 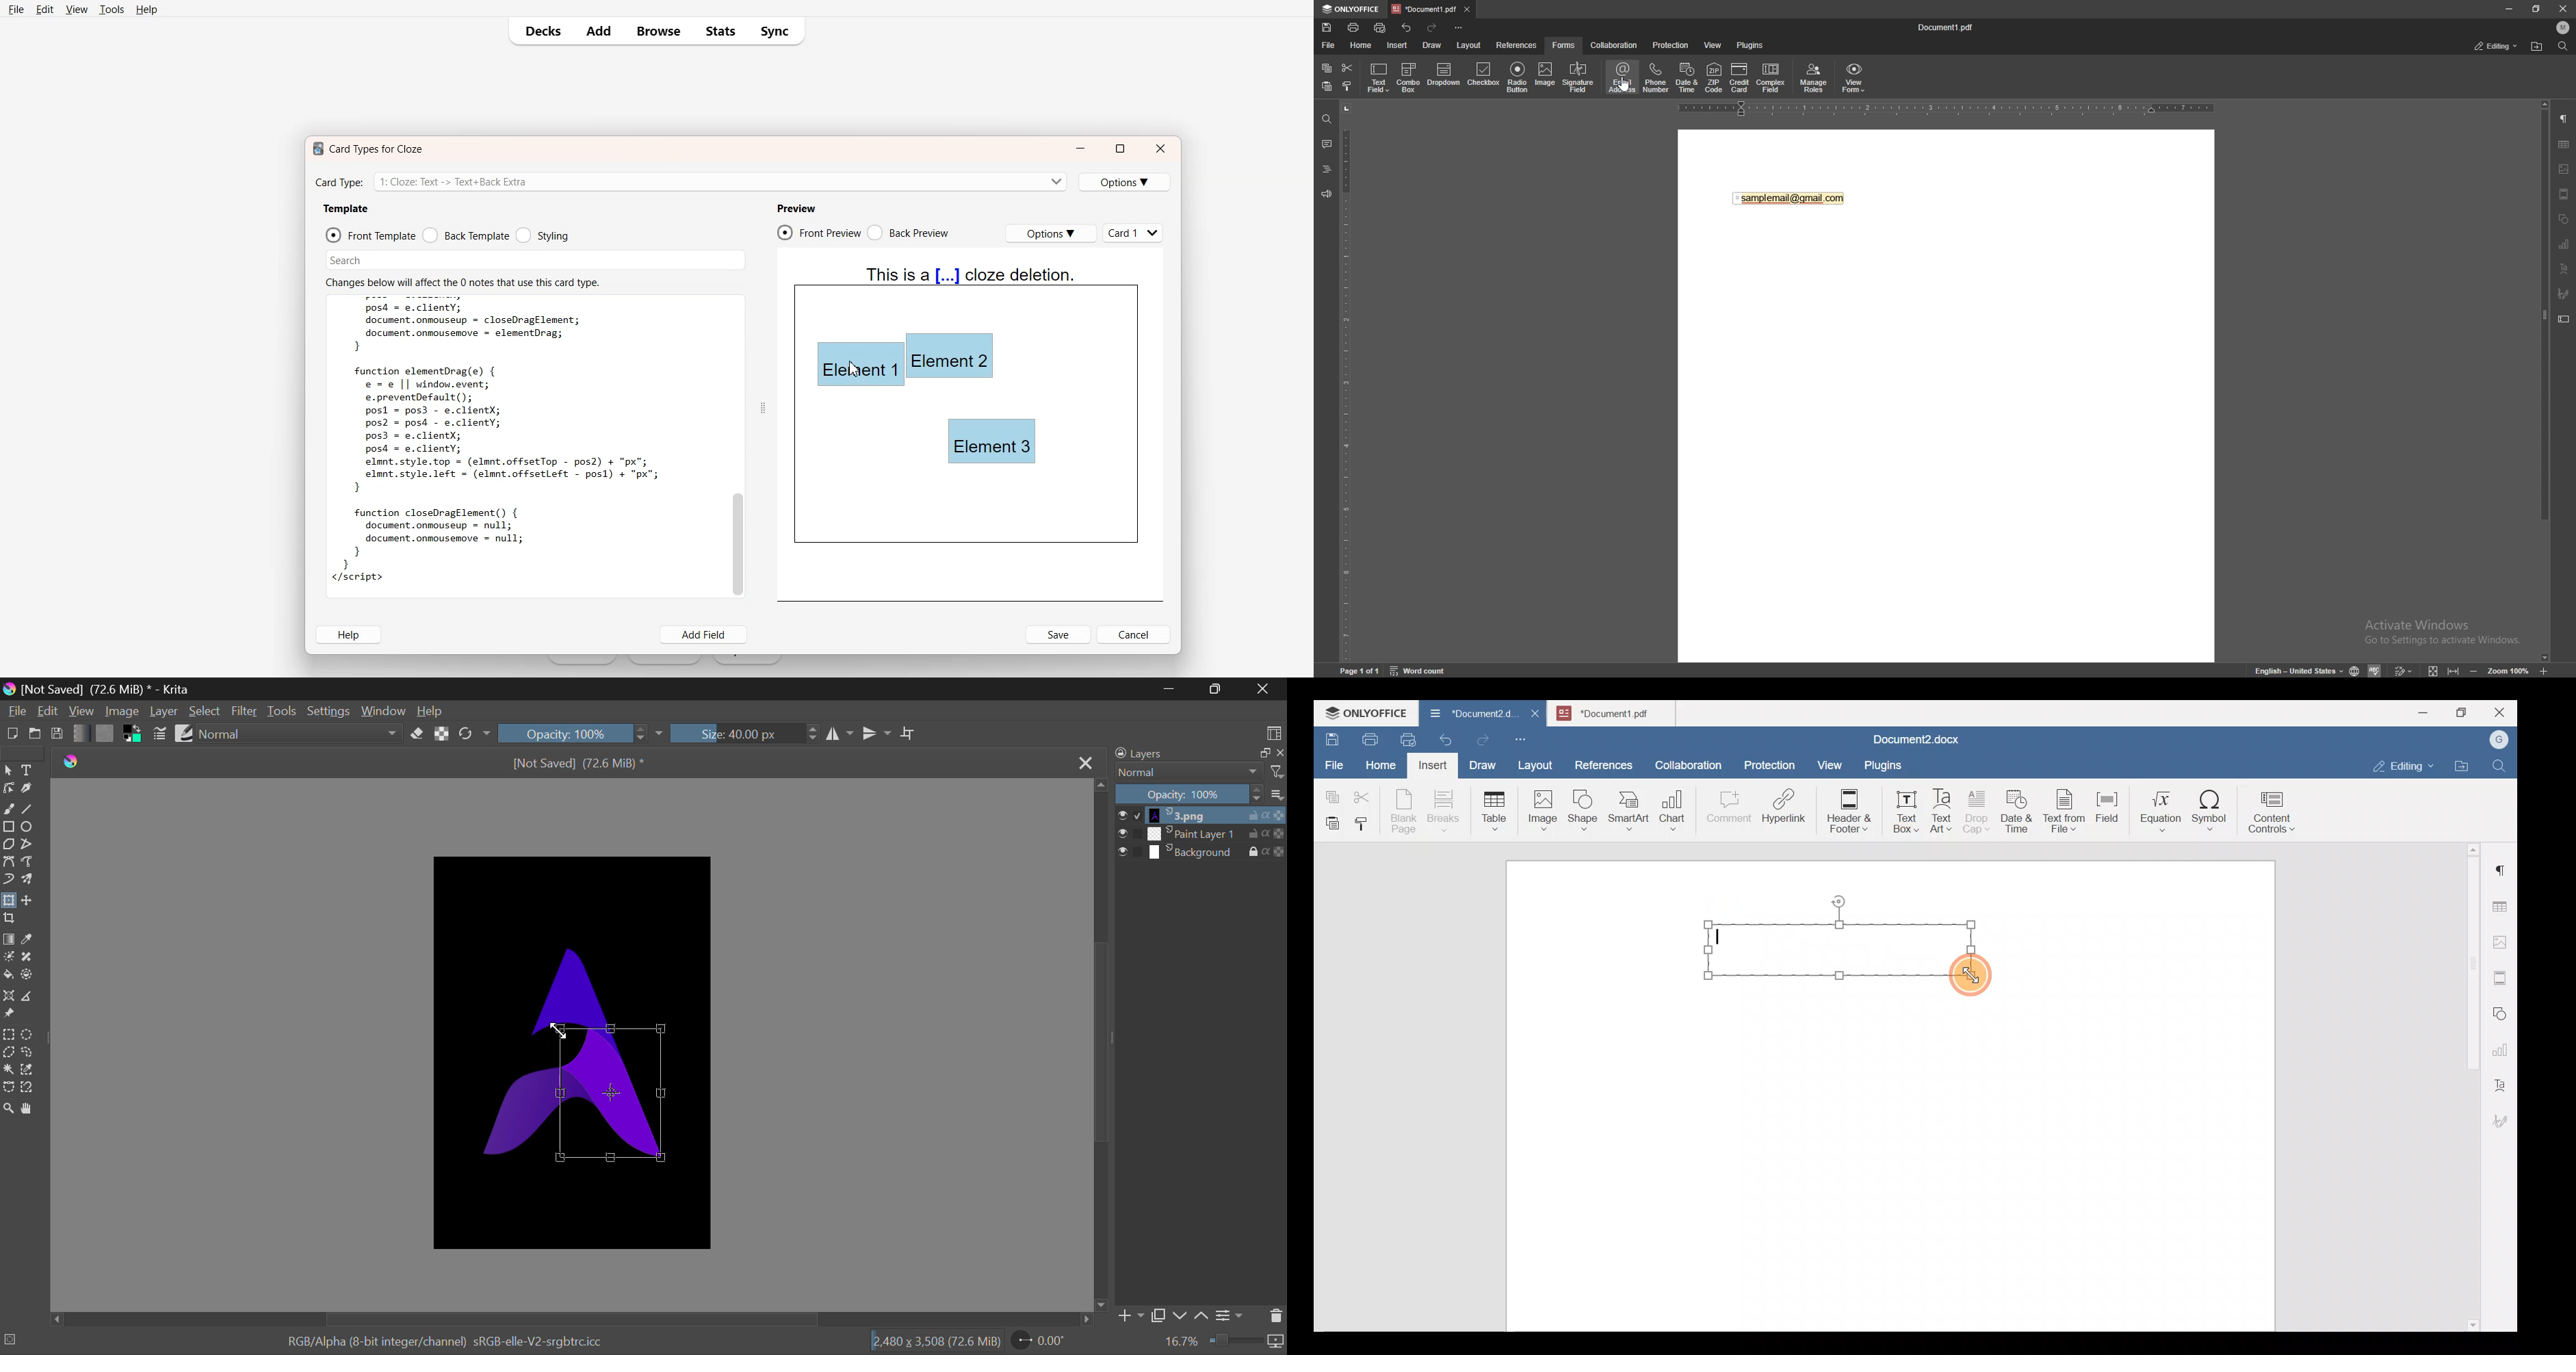 I want to click on Element 3, so click(x=993, y=441).